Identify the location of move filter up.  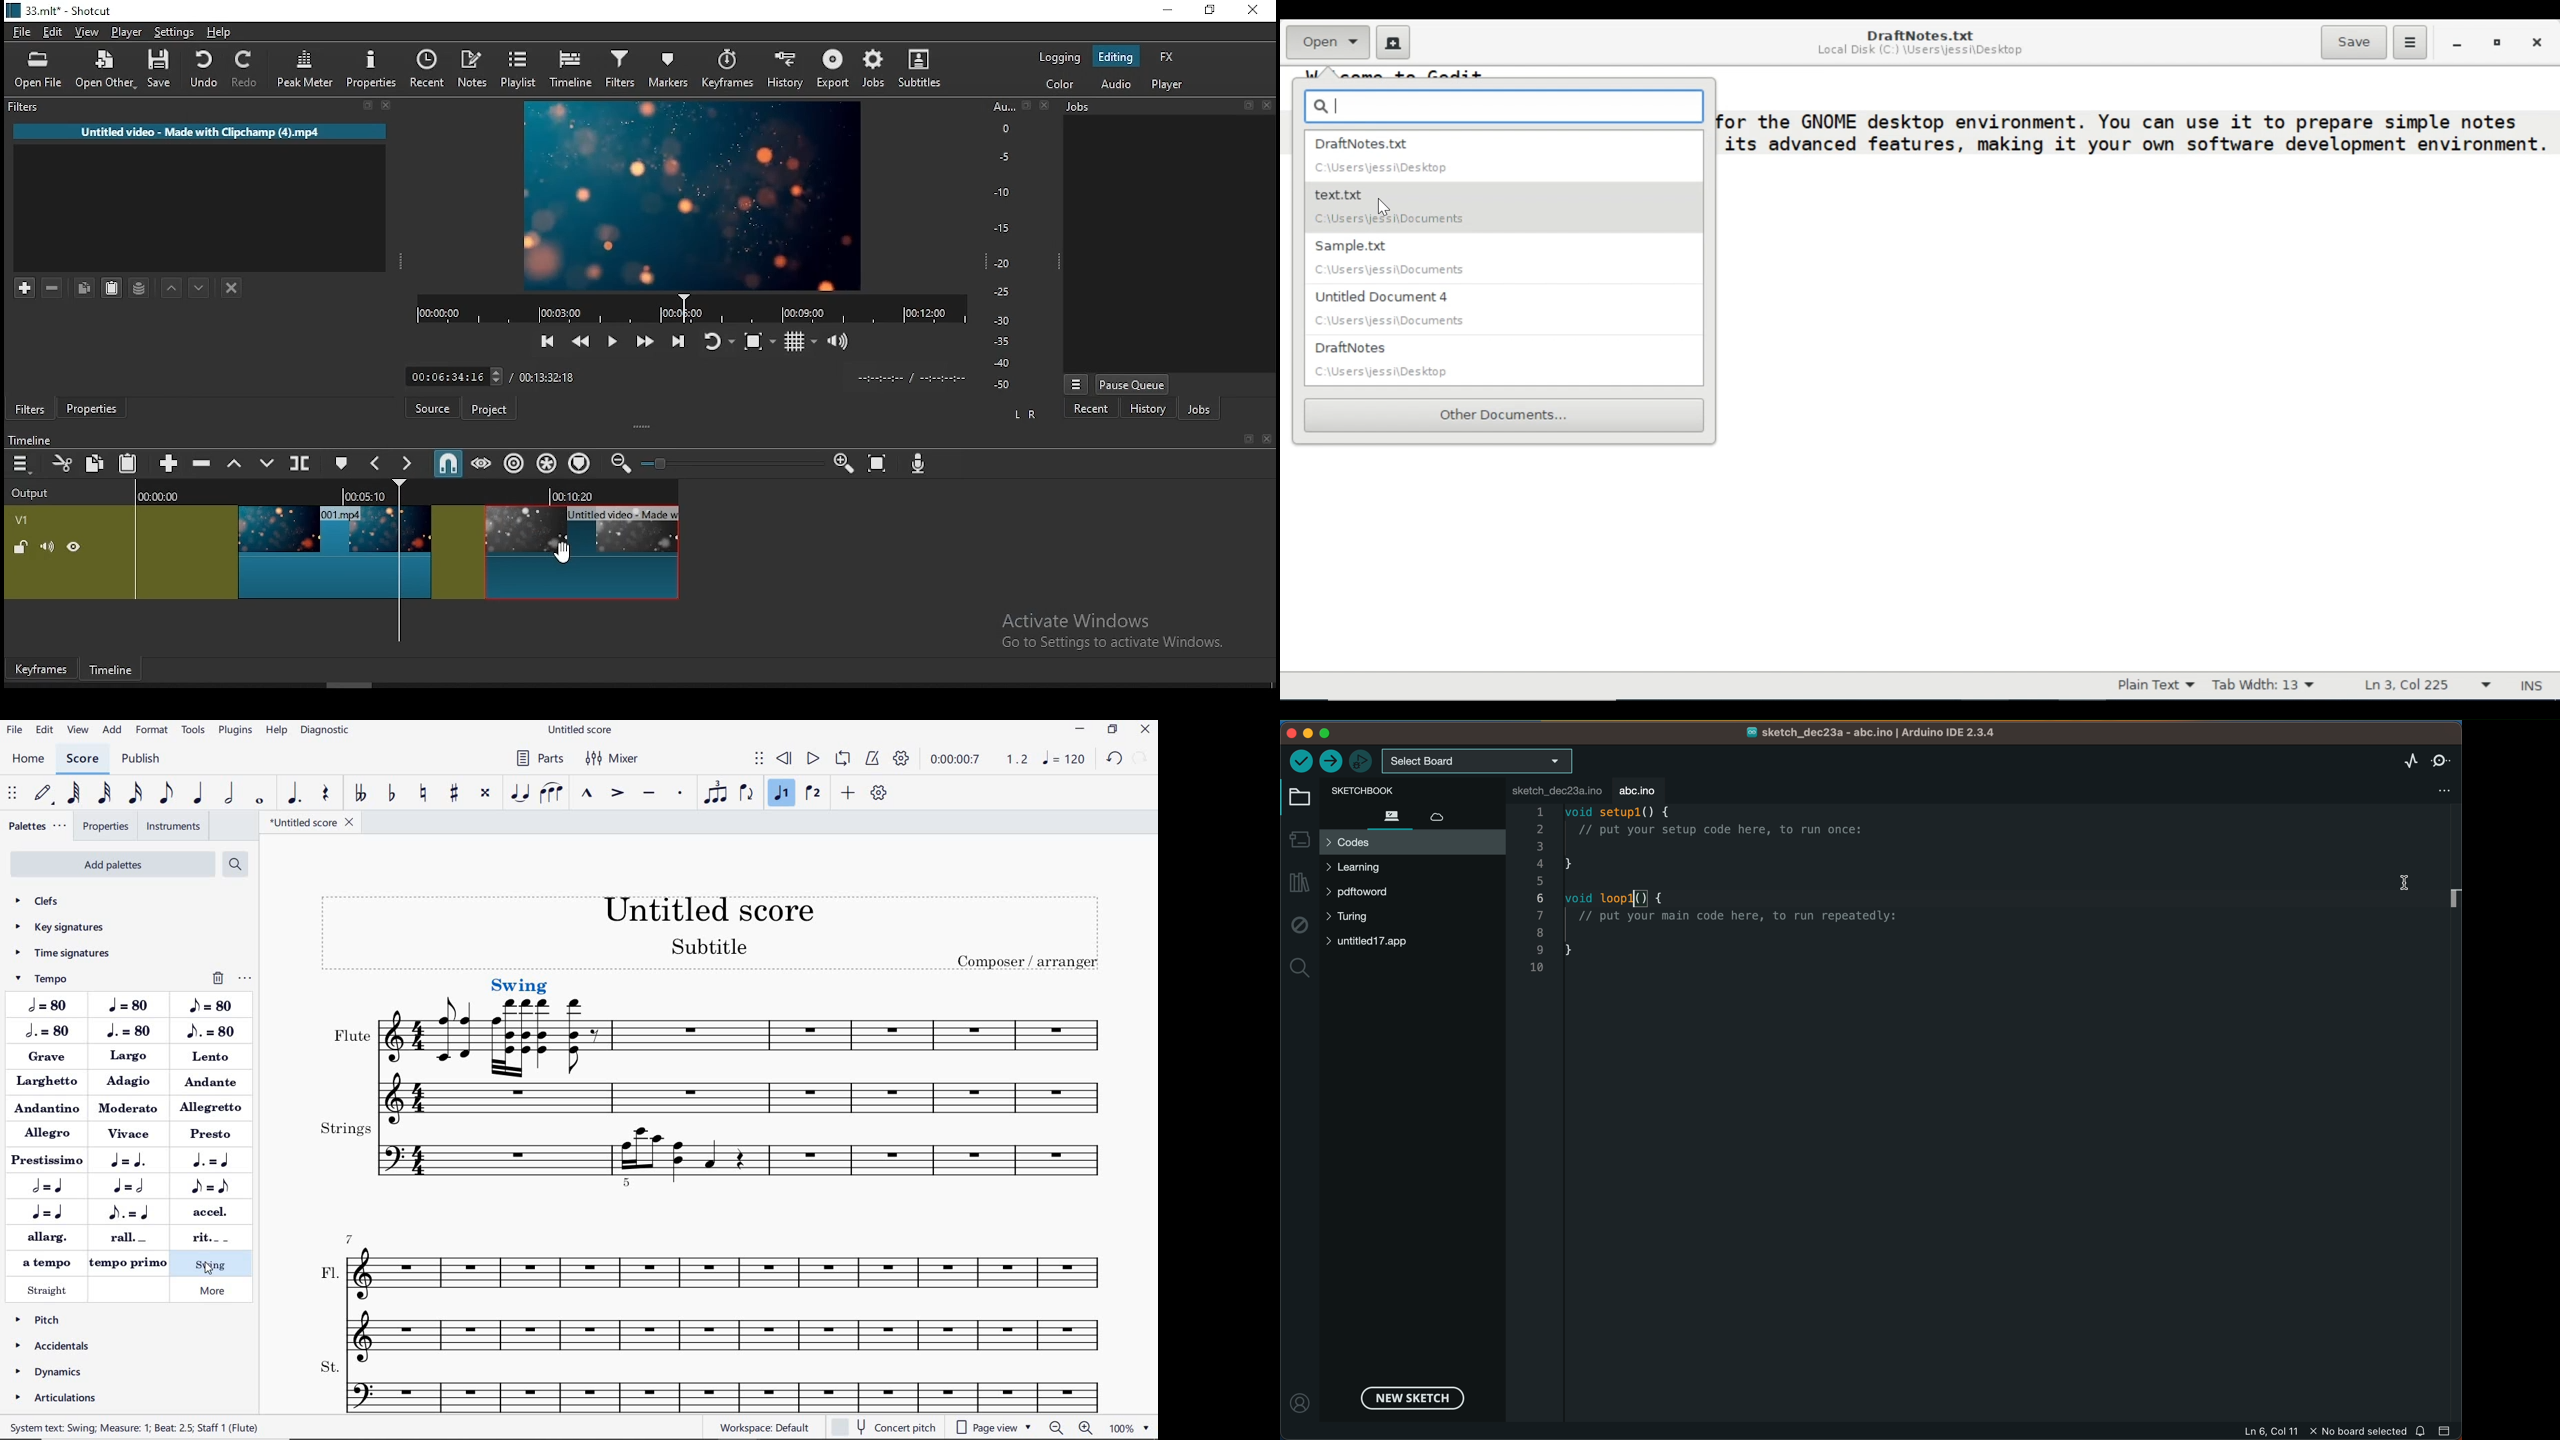
(174, 288).